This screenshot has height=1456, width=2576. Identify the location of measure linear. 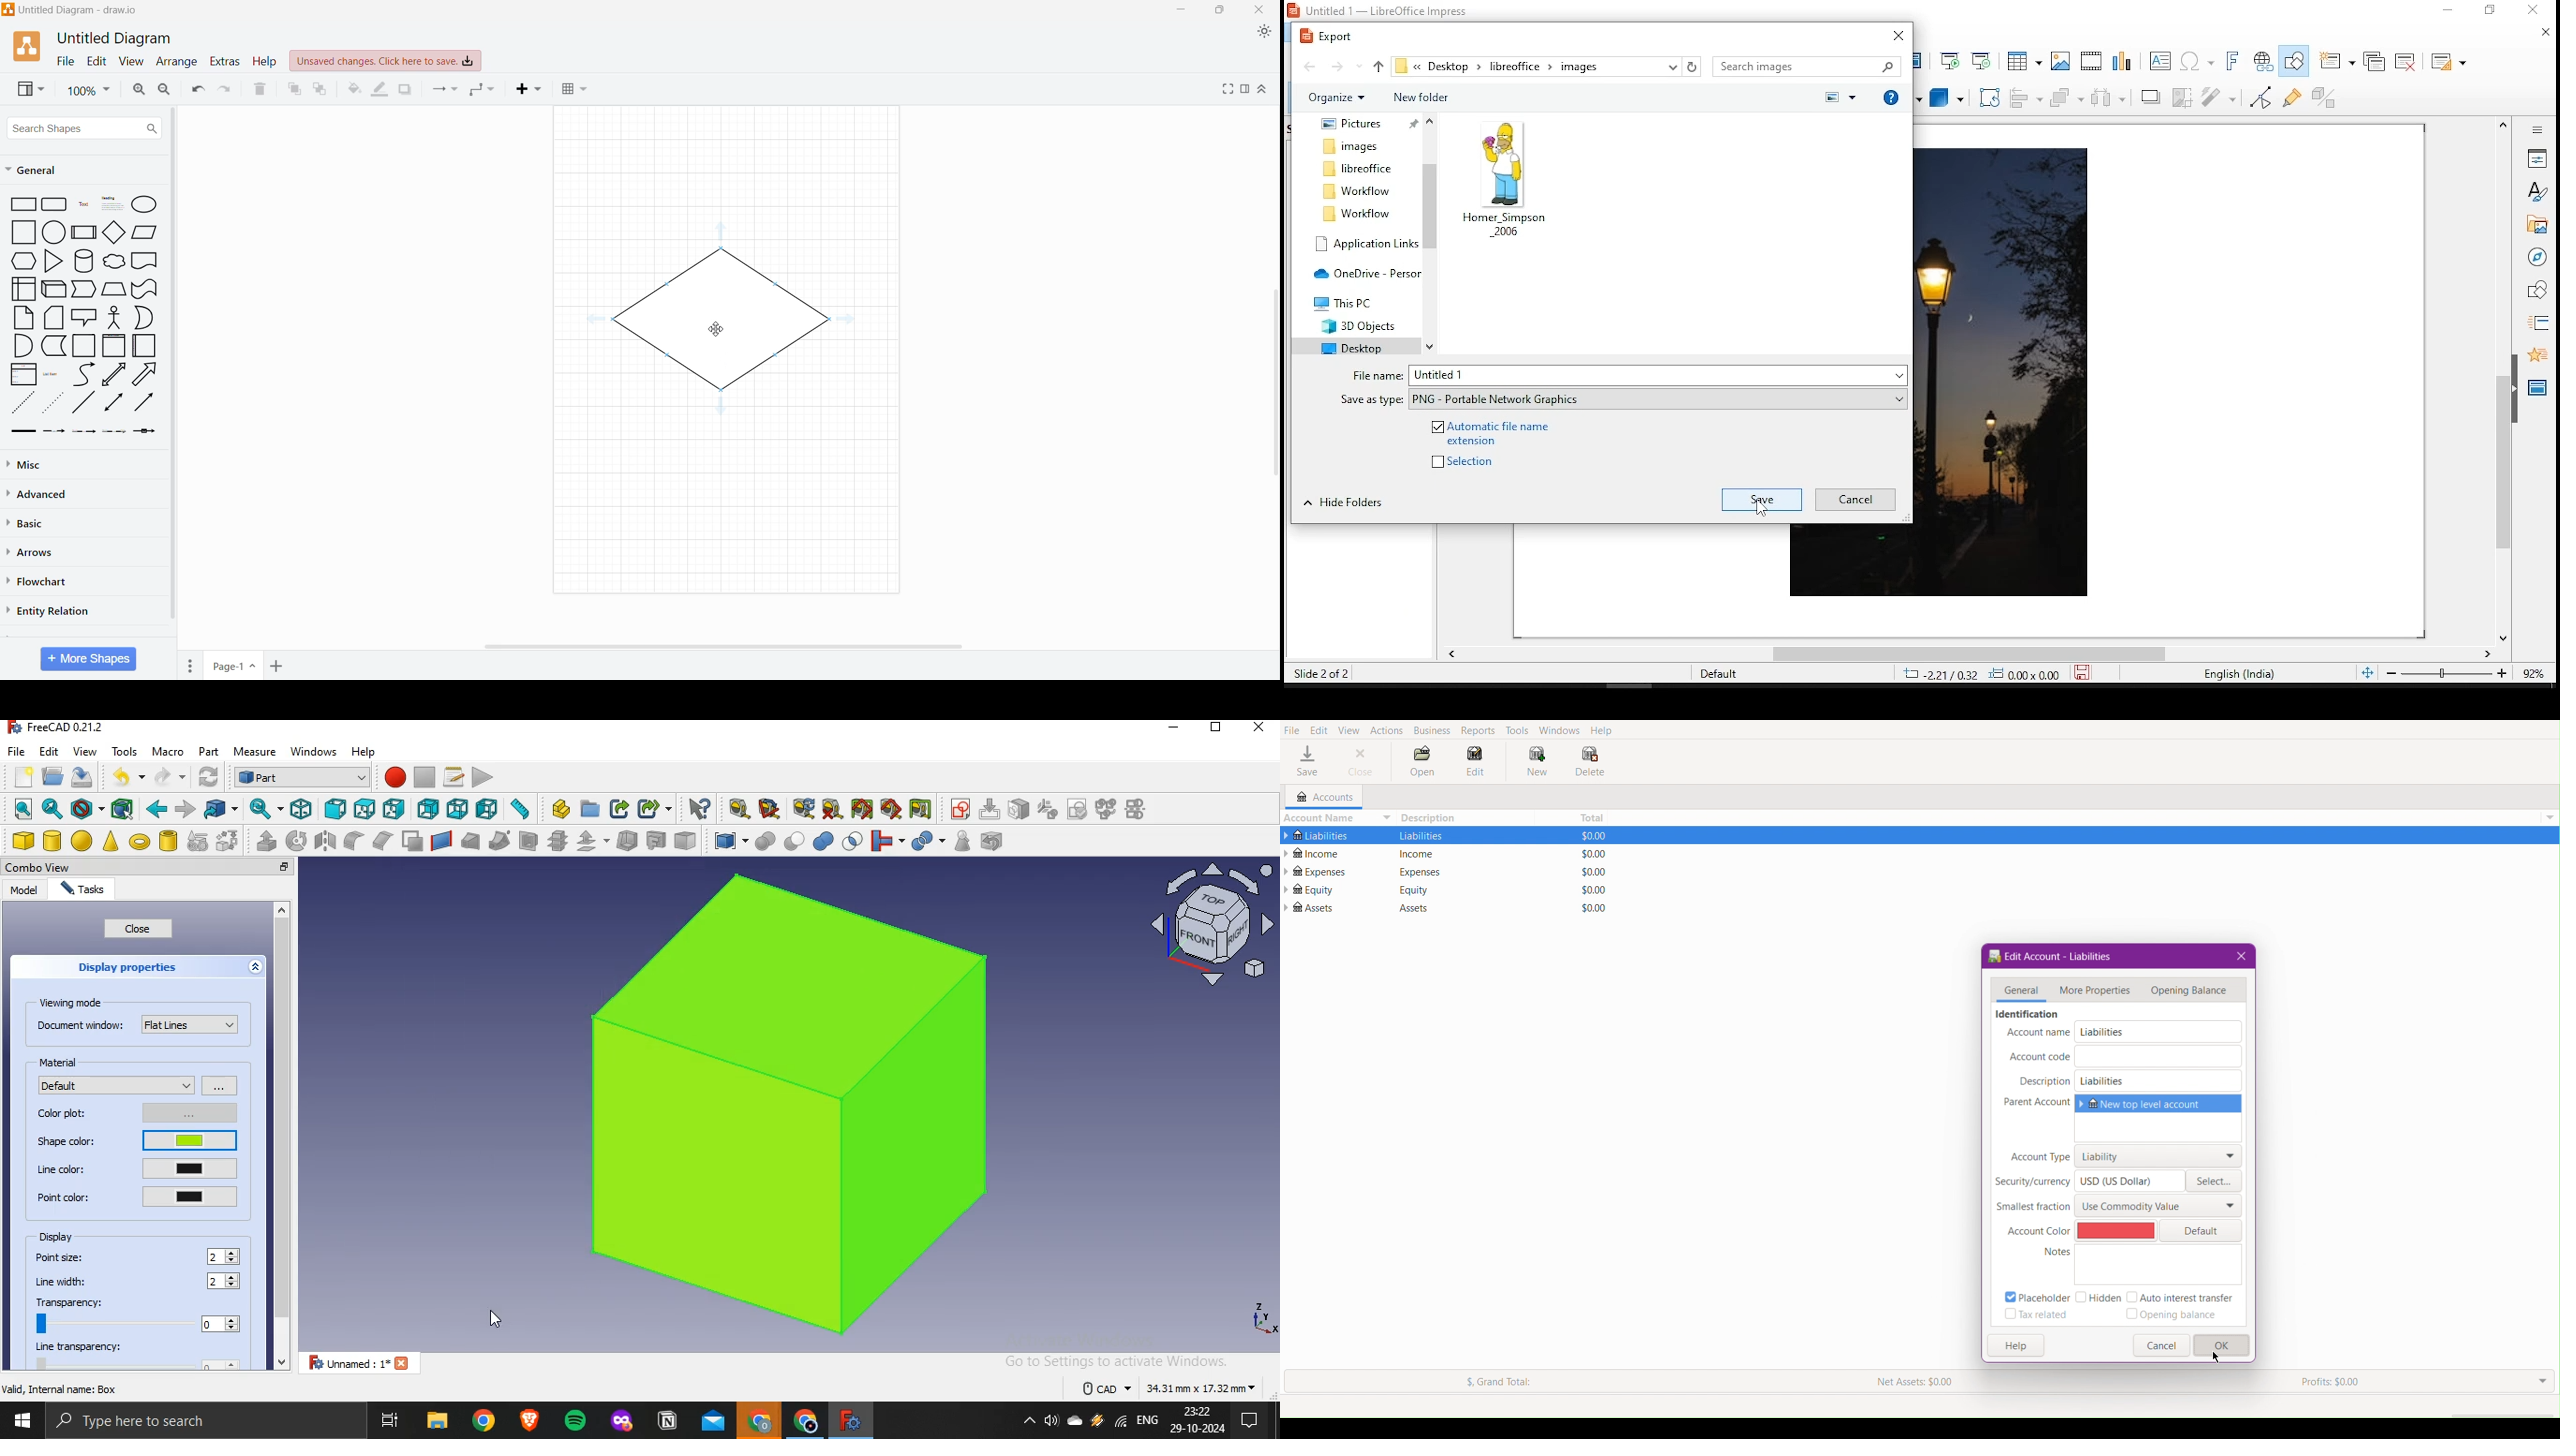
(739, 810).